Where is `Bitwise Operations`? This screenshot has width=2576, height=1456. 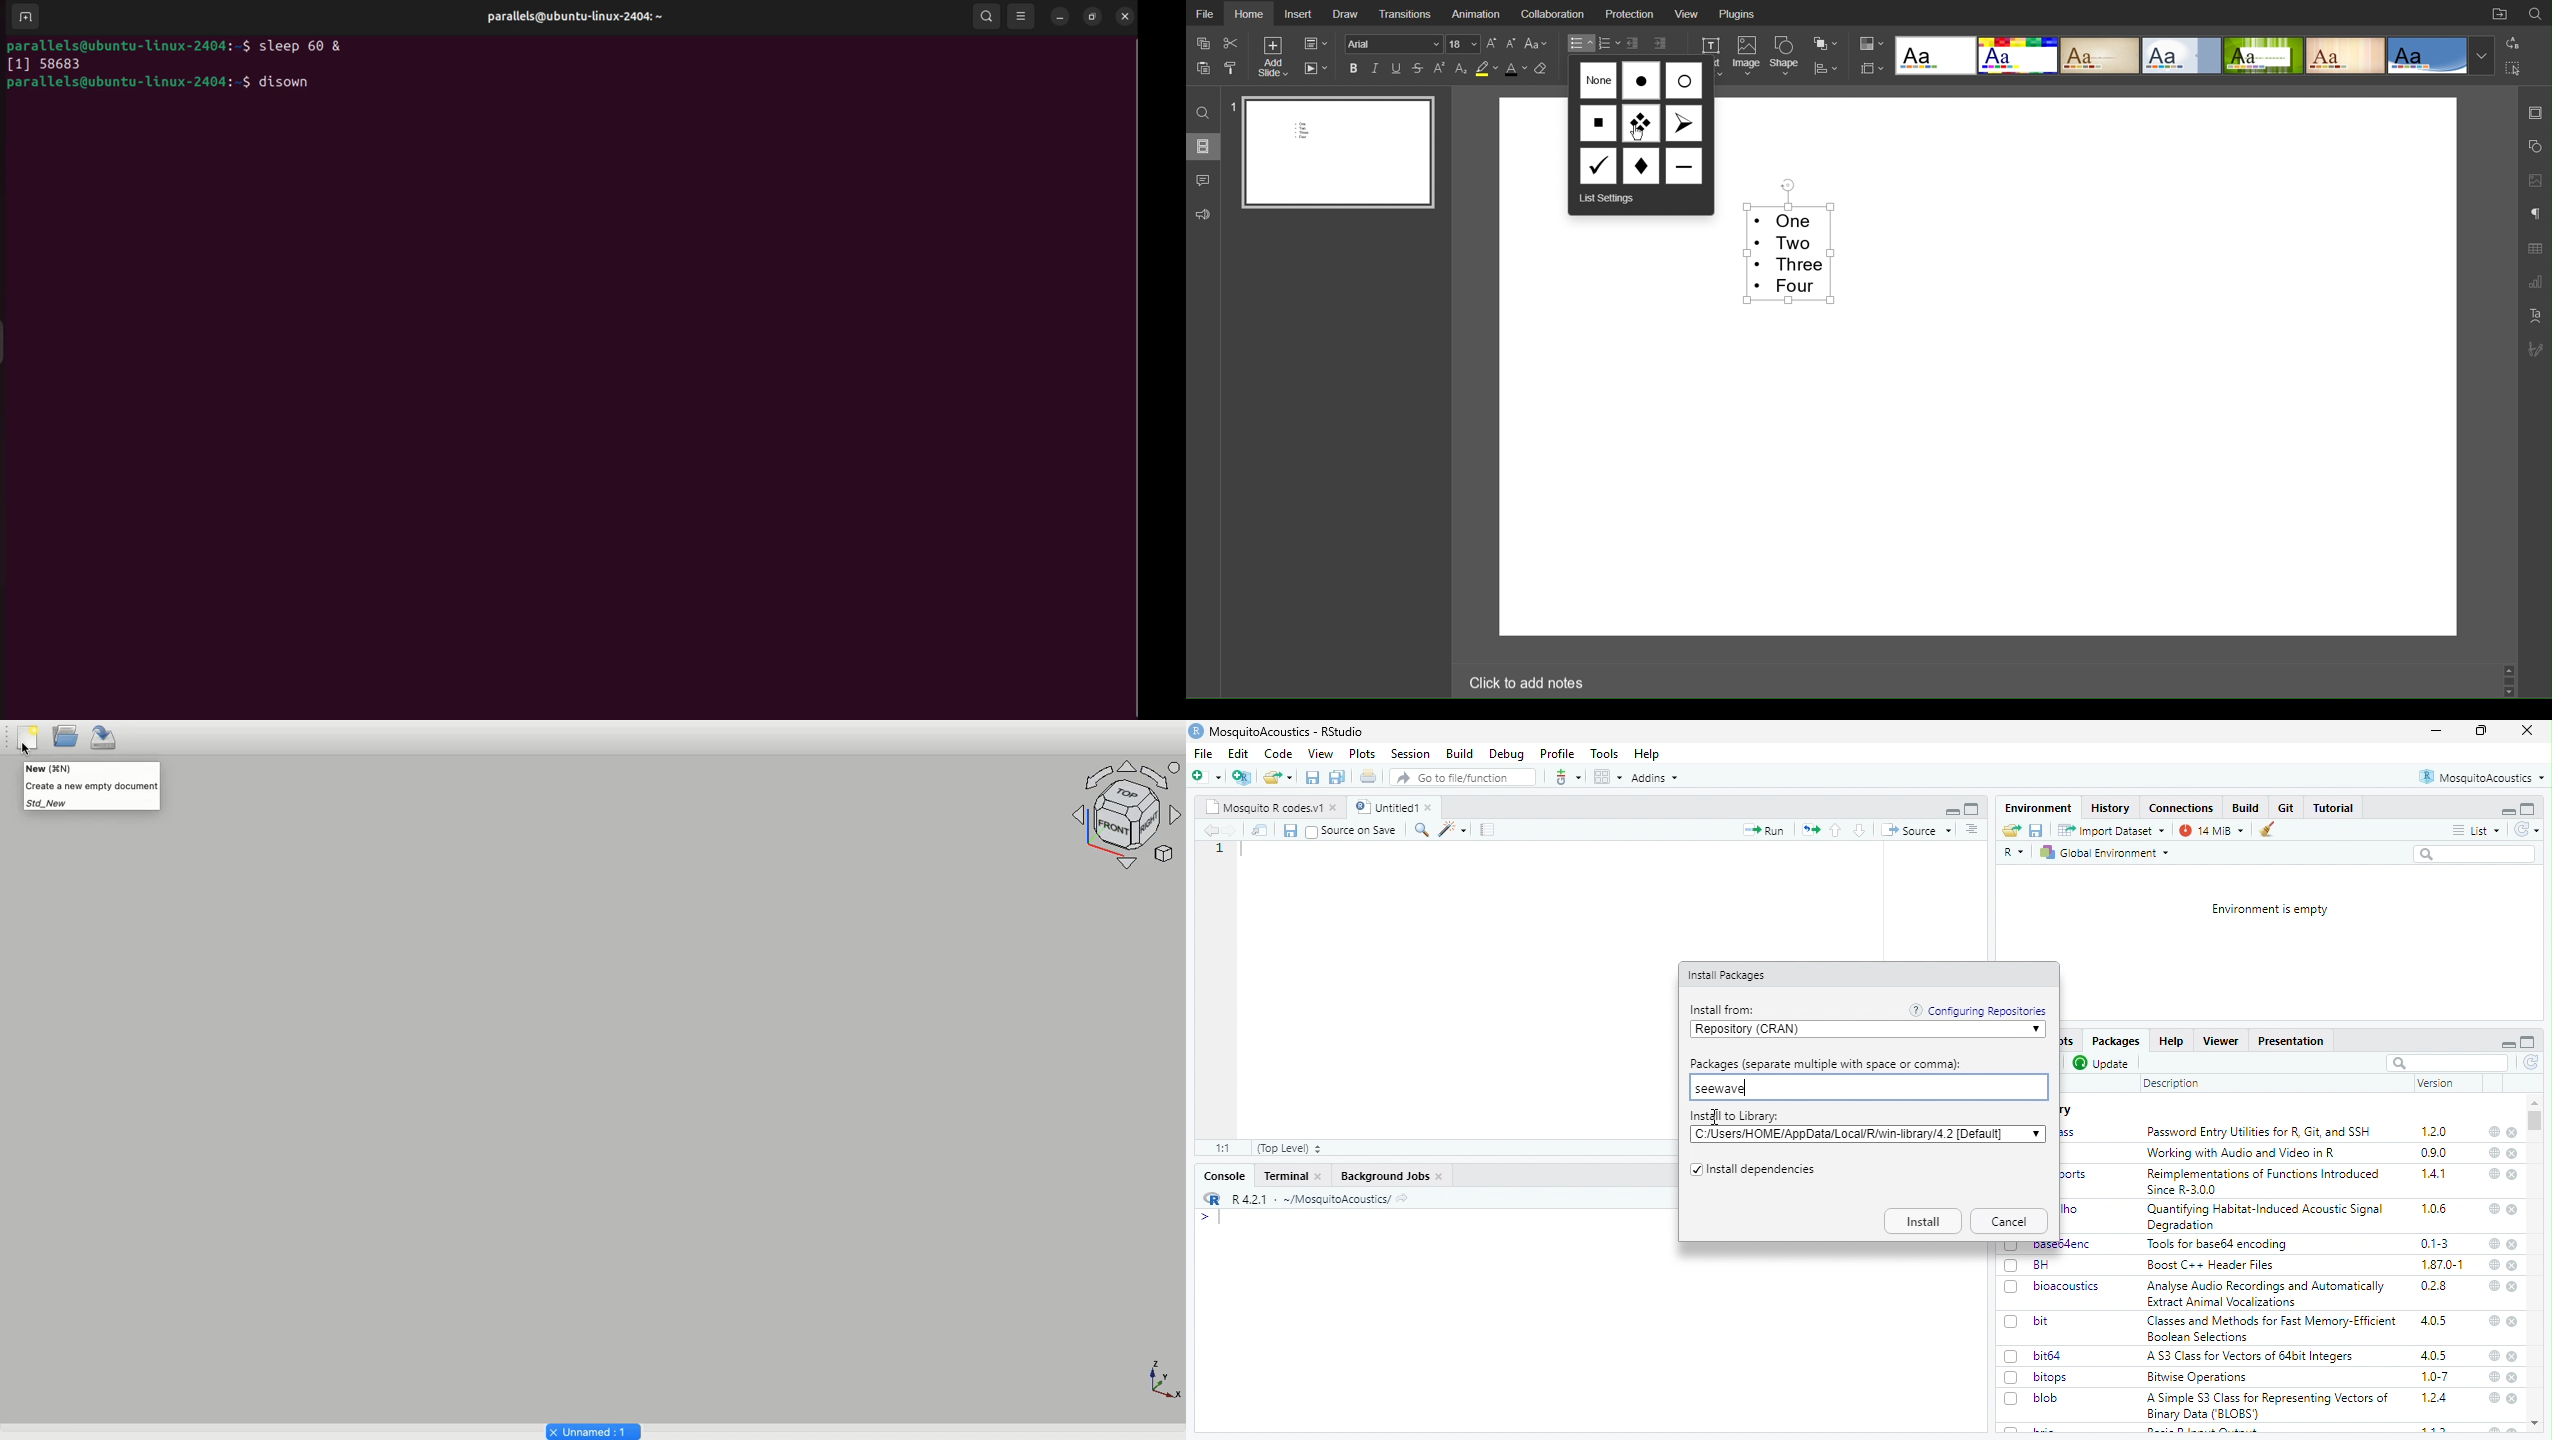
Bitwise Operations is located at coordinates (2199, 1378).